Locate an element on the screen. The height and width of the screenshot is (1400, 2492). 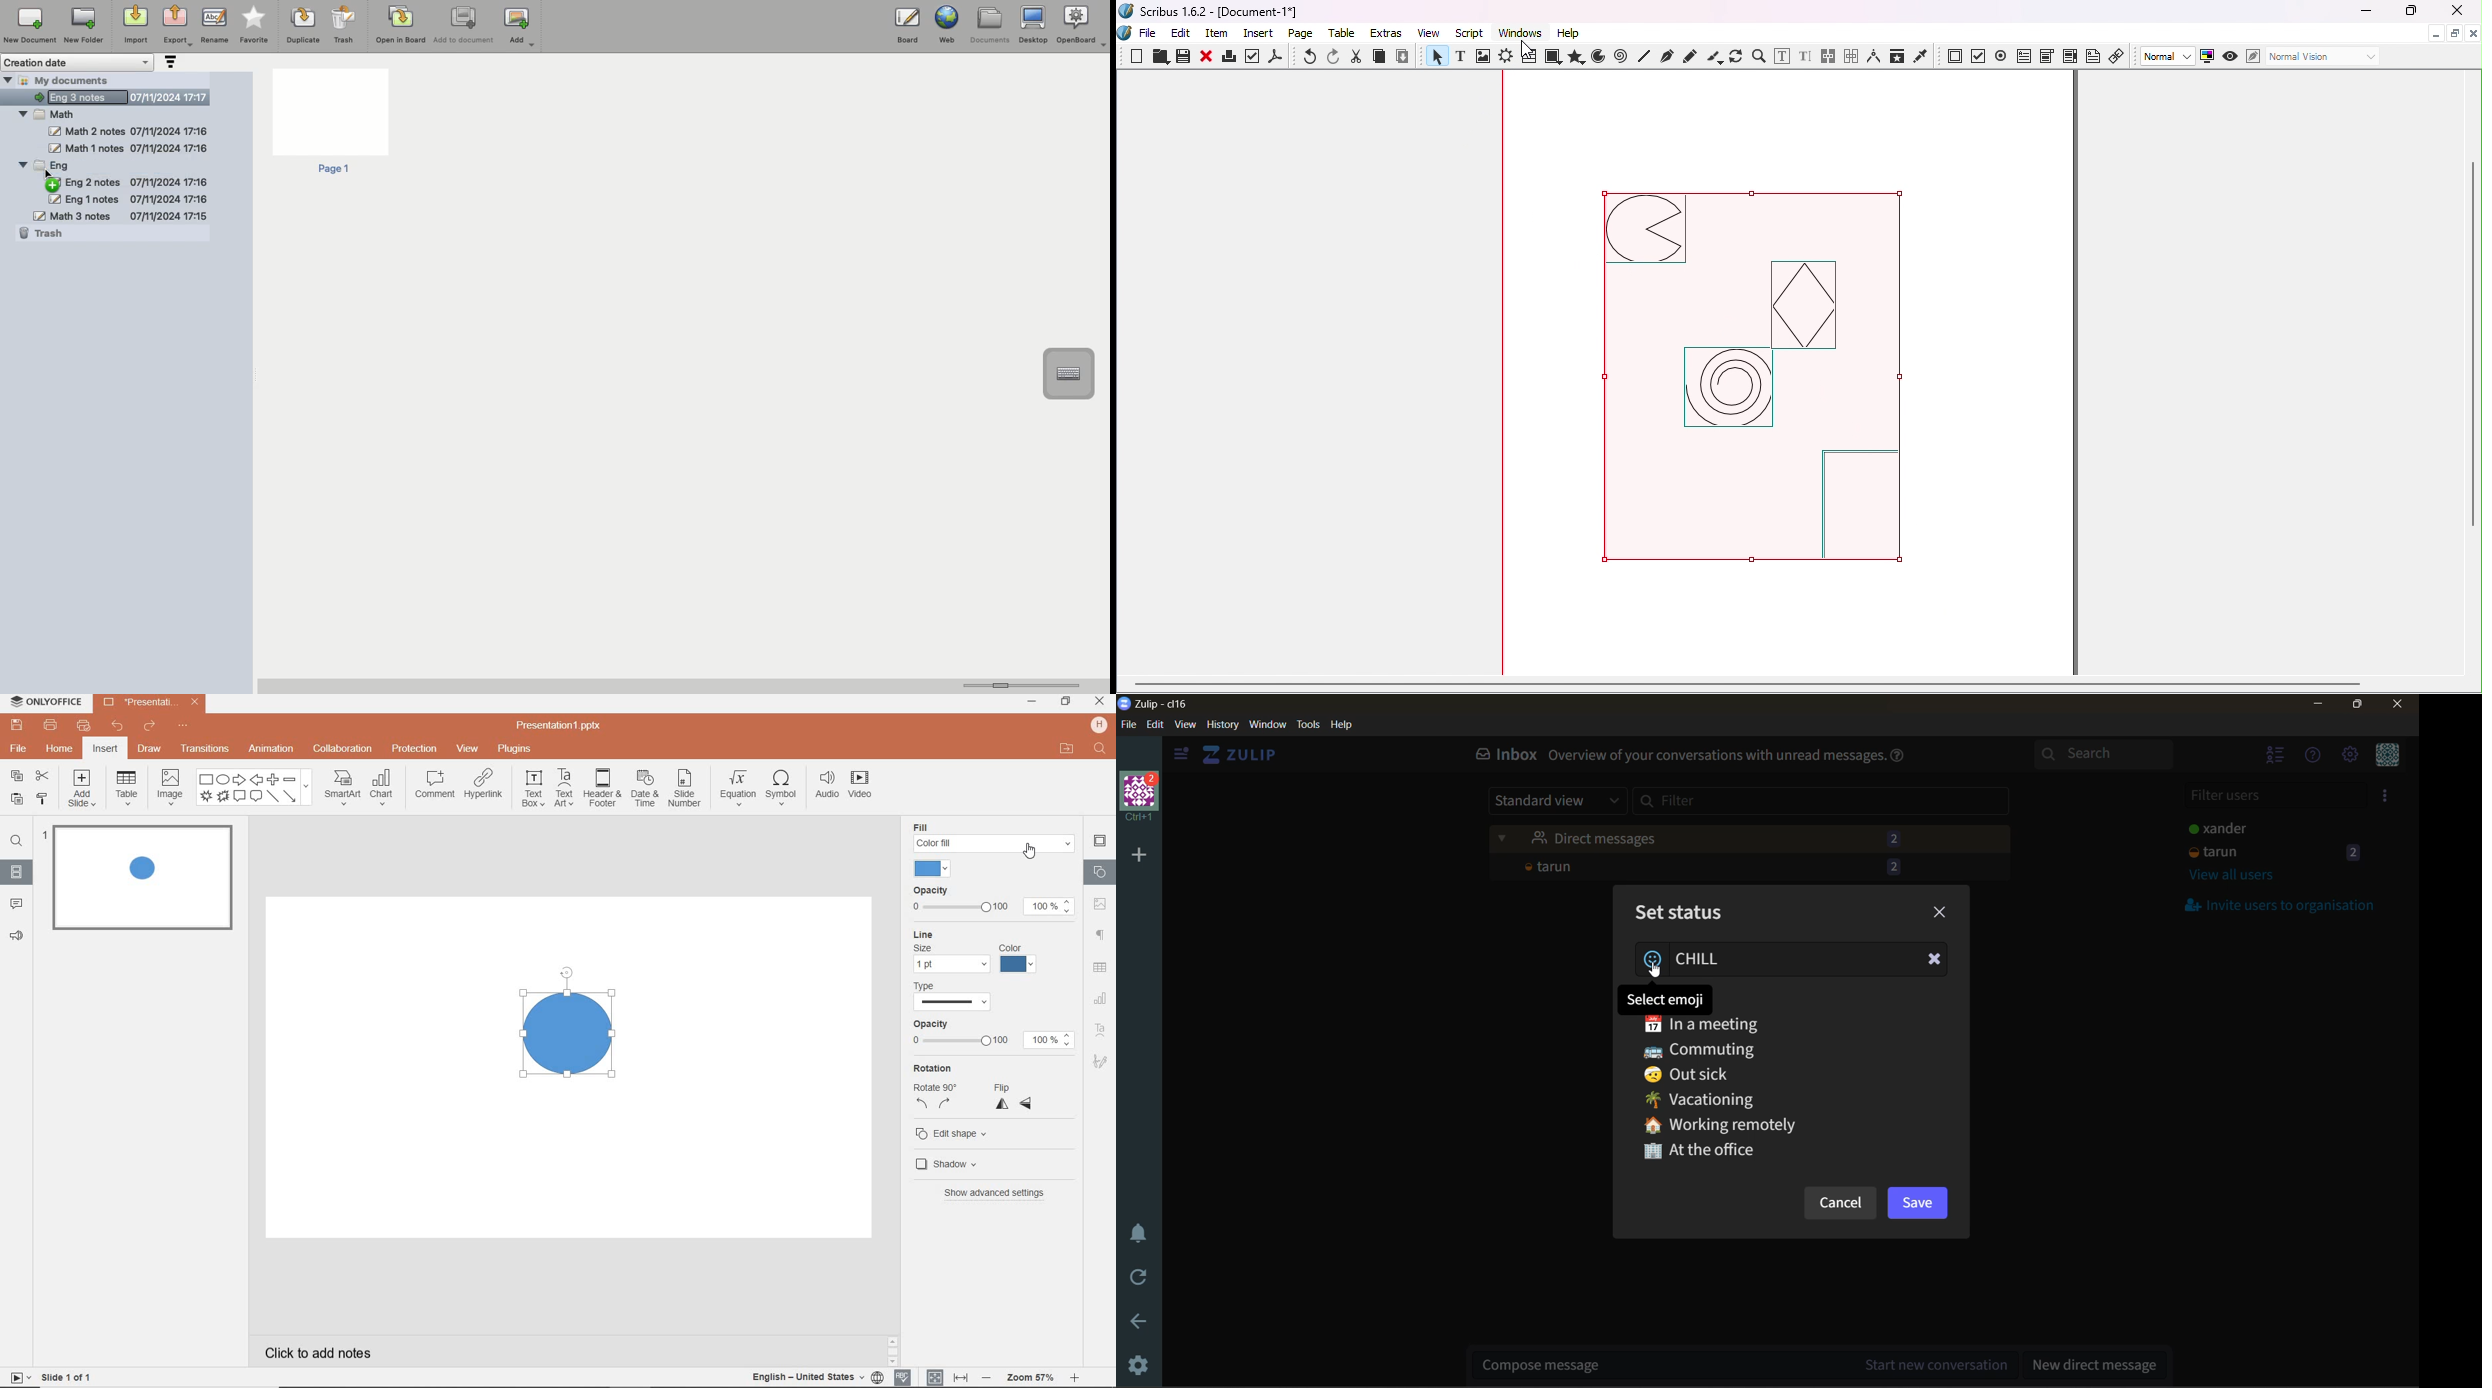
slides is located at coordinates (17, 874).